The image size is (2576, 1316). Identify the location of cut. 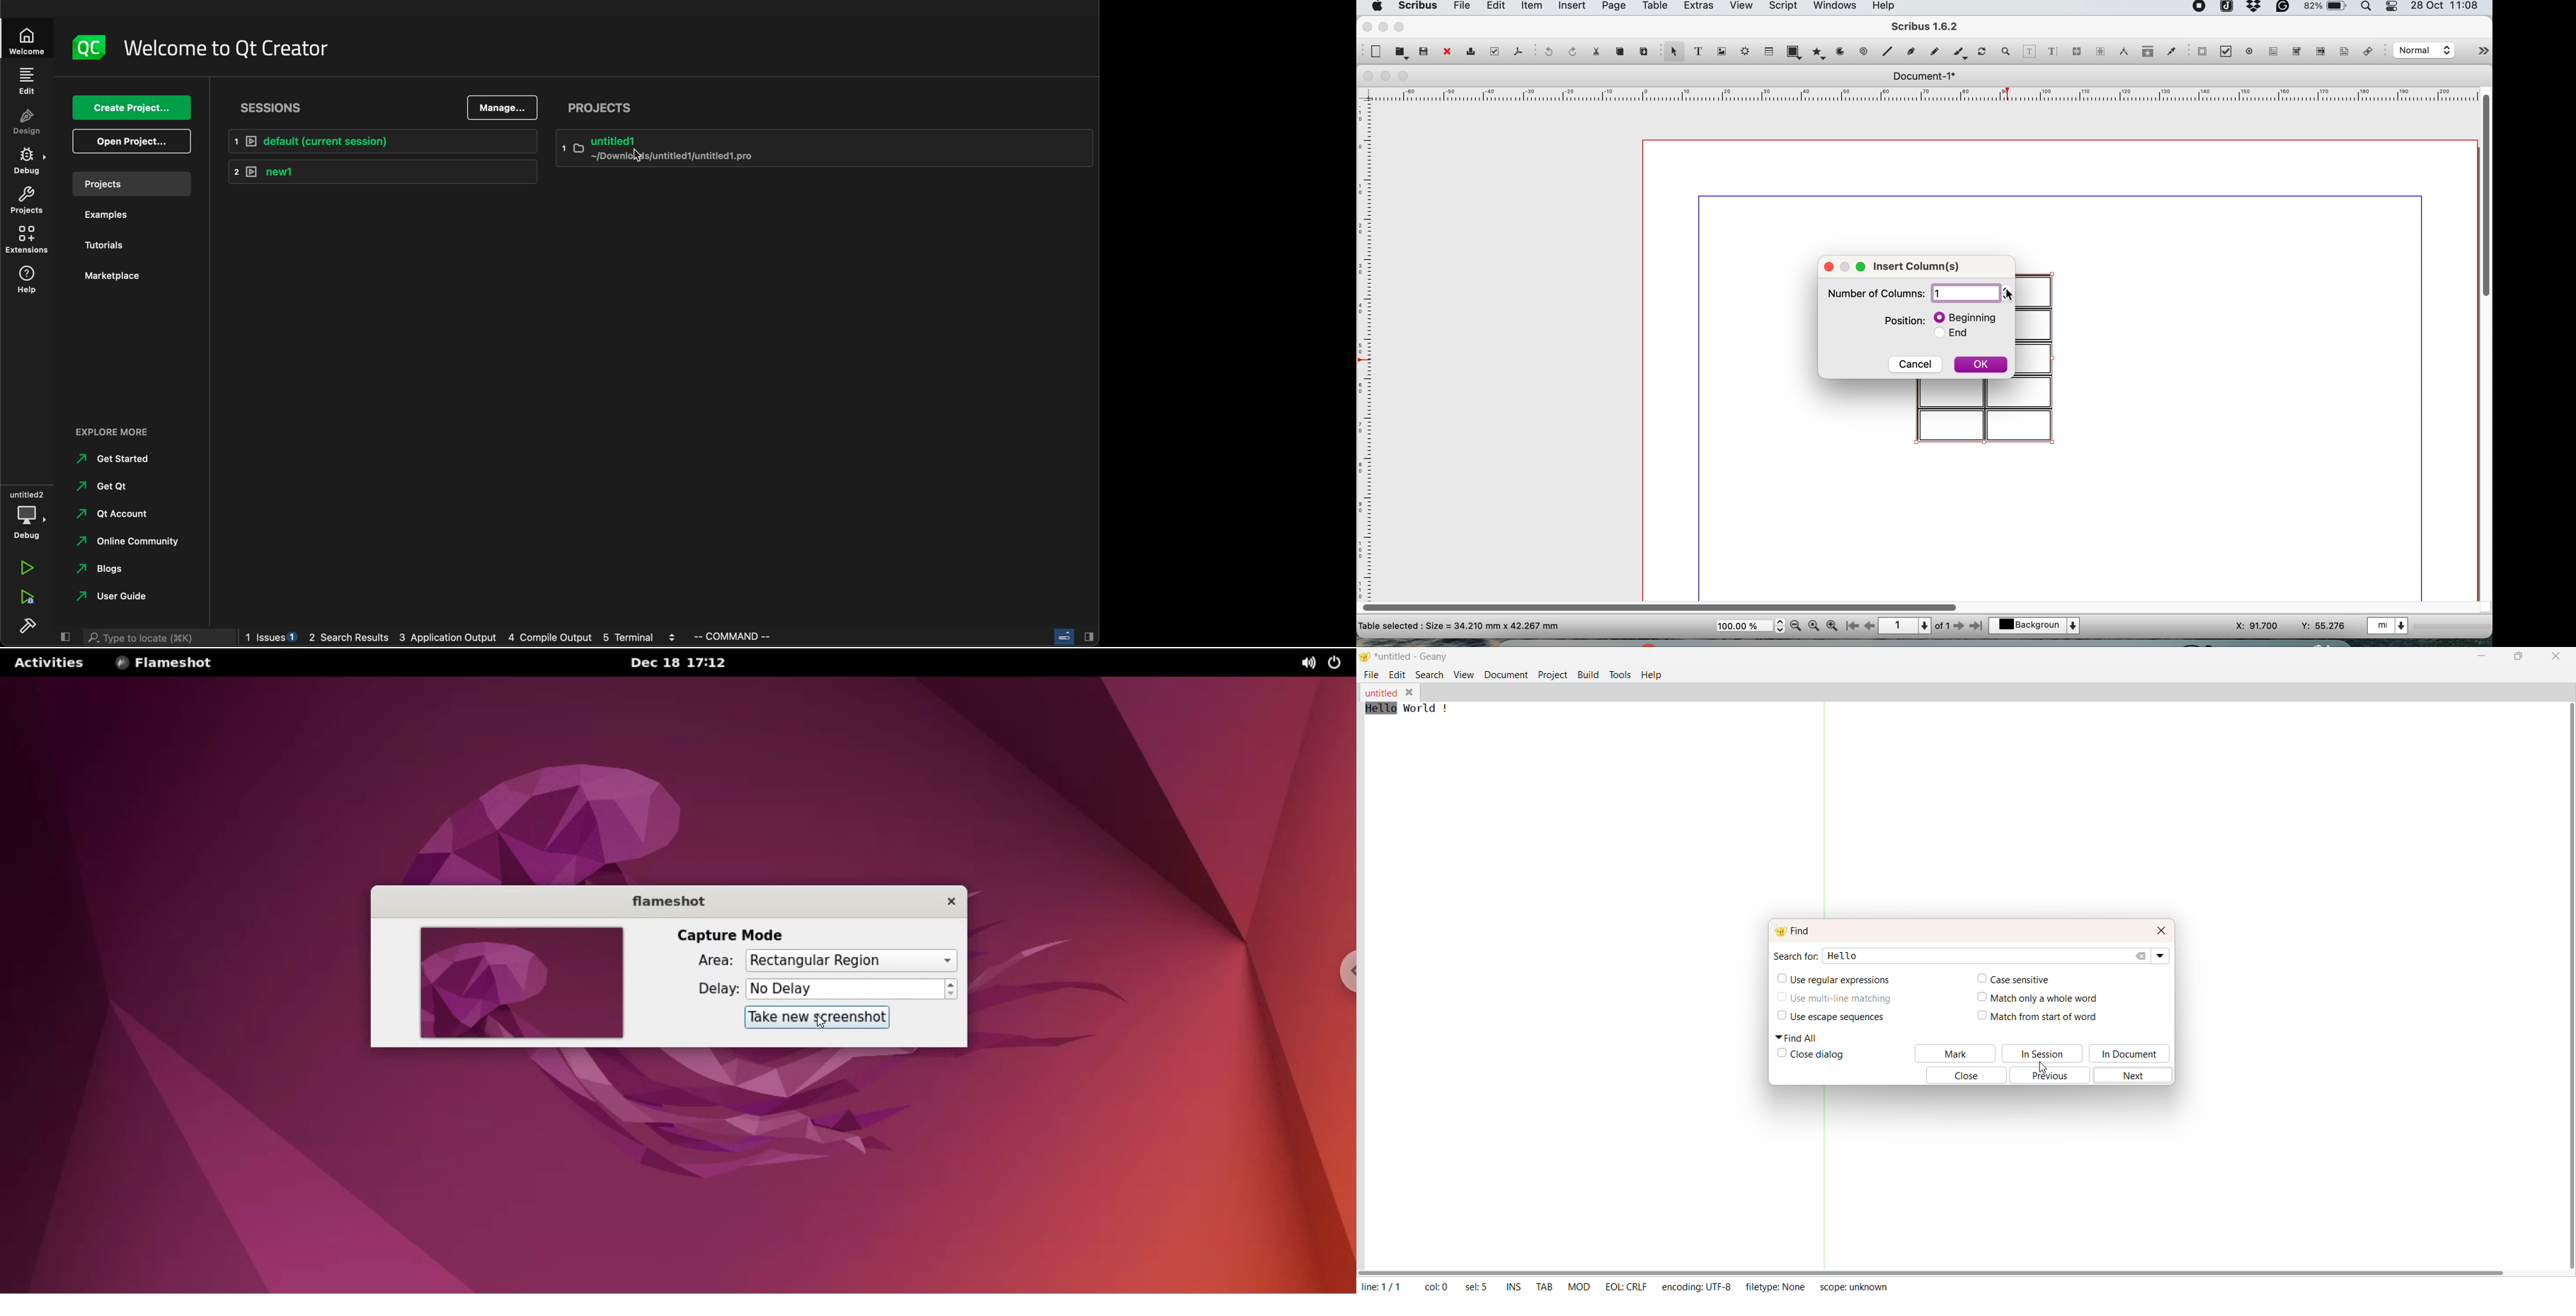
(1595, 51).